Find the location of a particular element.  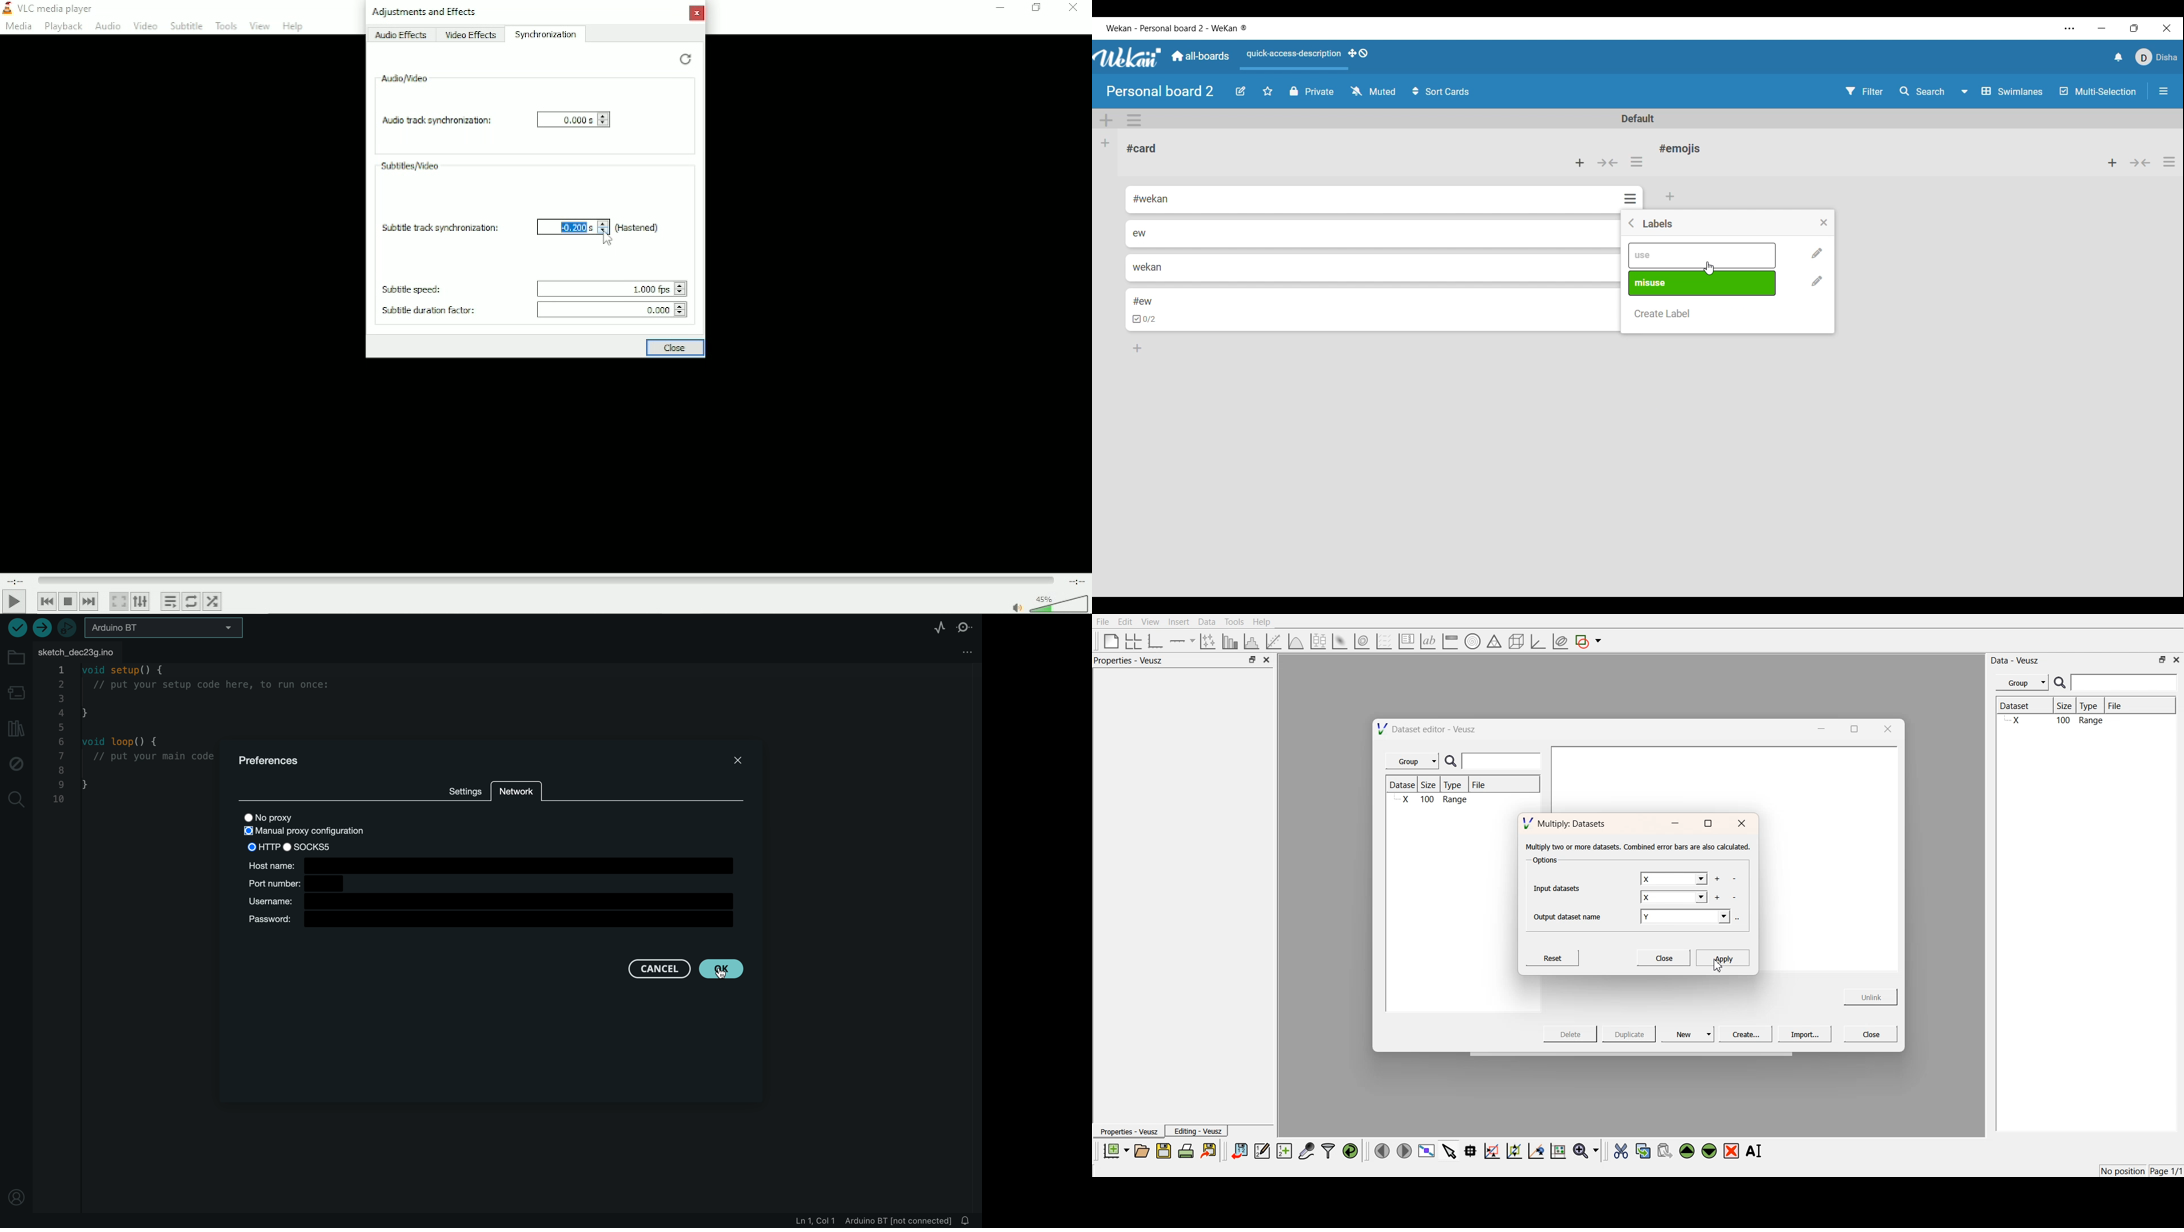

select items is located at coordinates (1449, 1150).